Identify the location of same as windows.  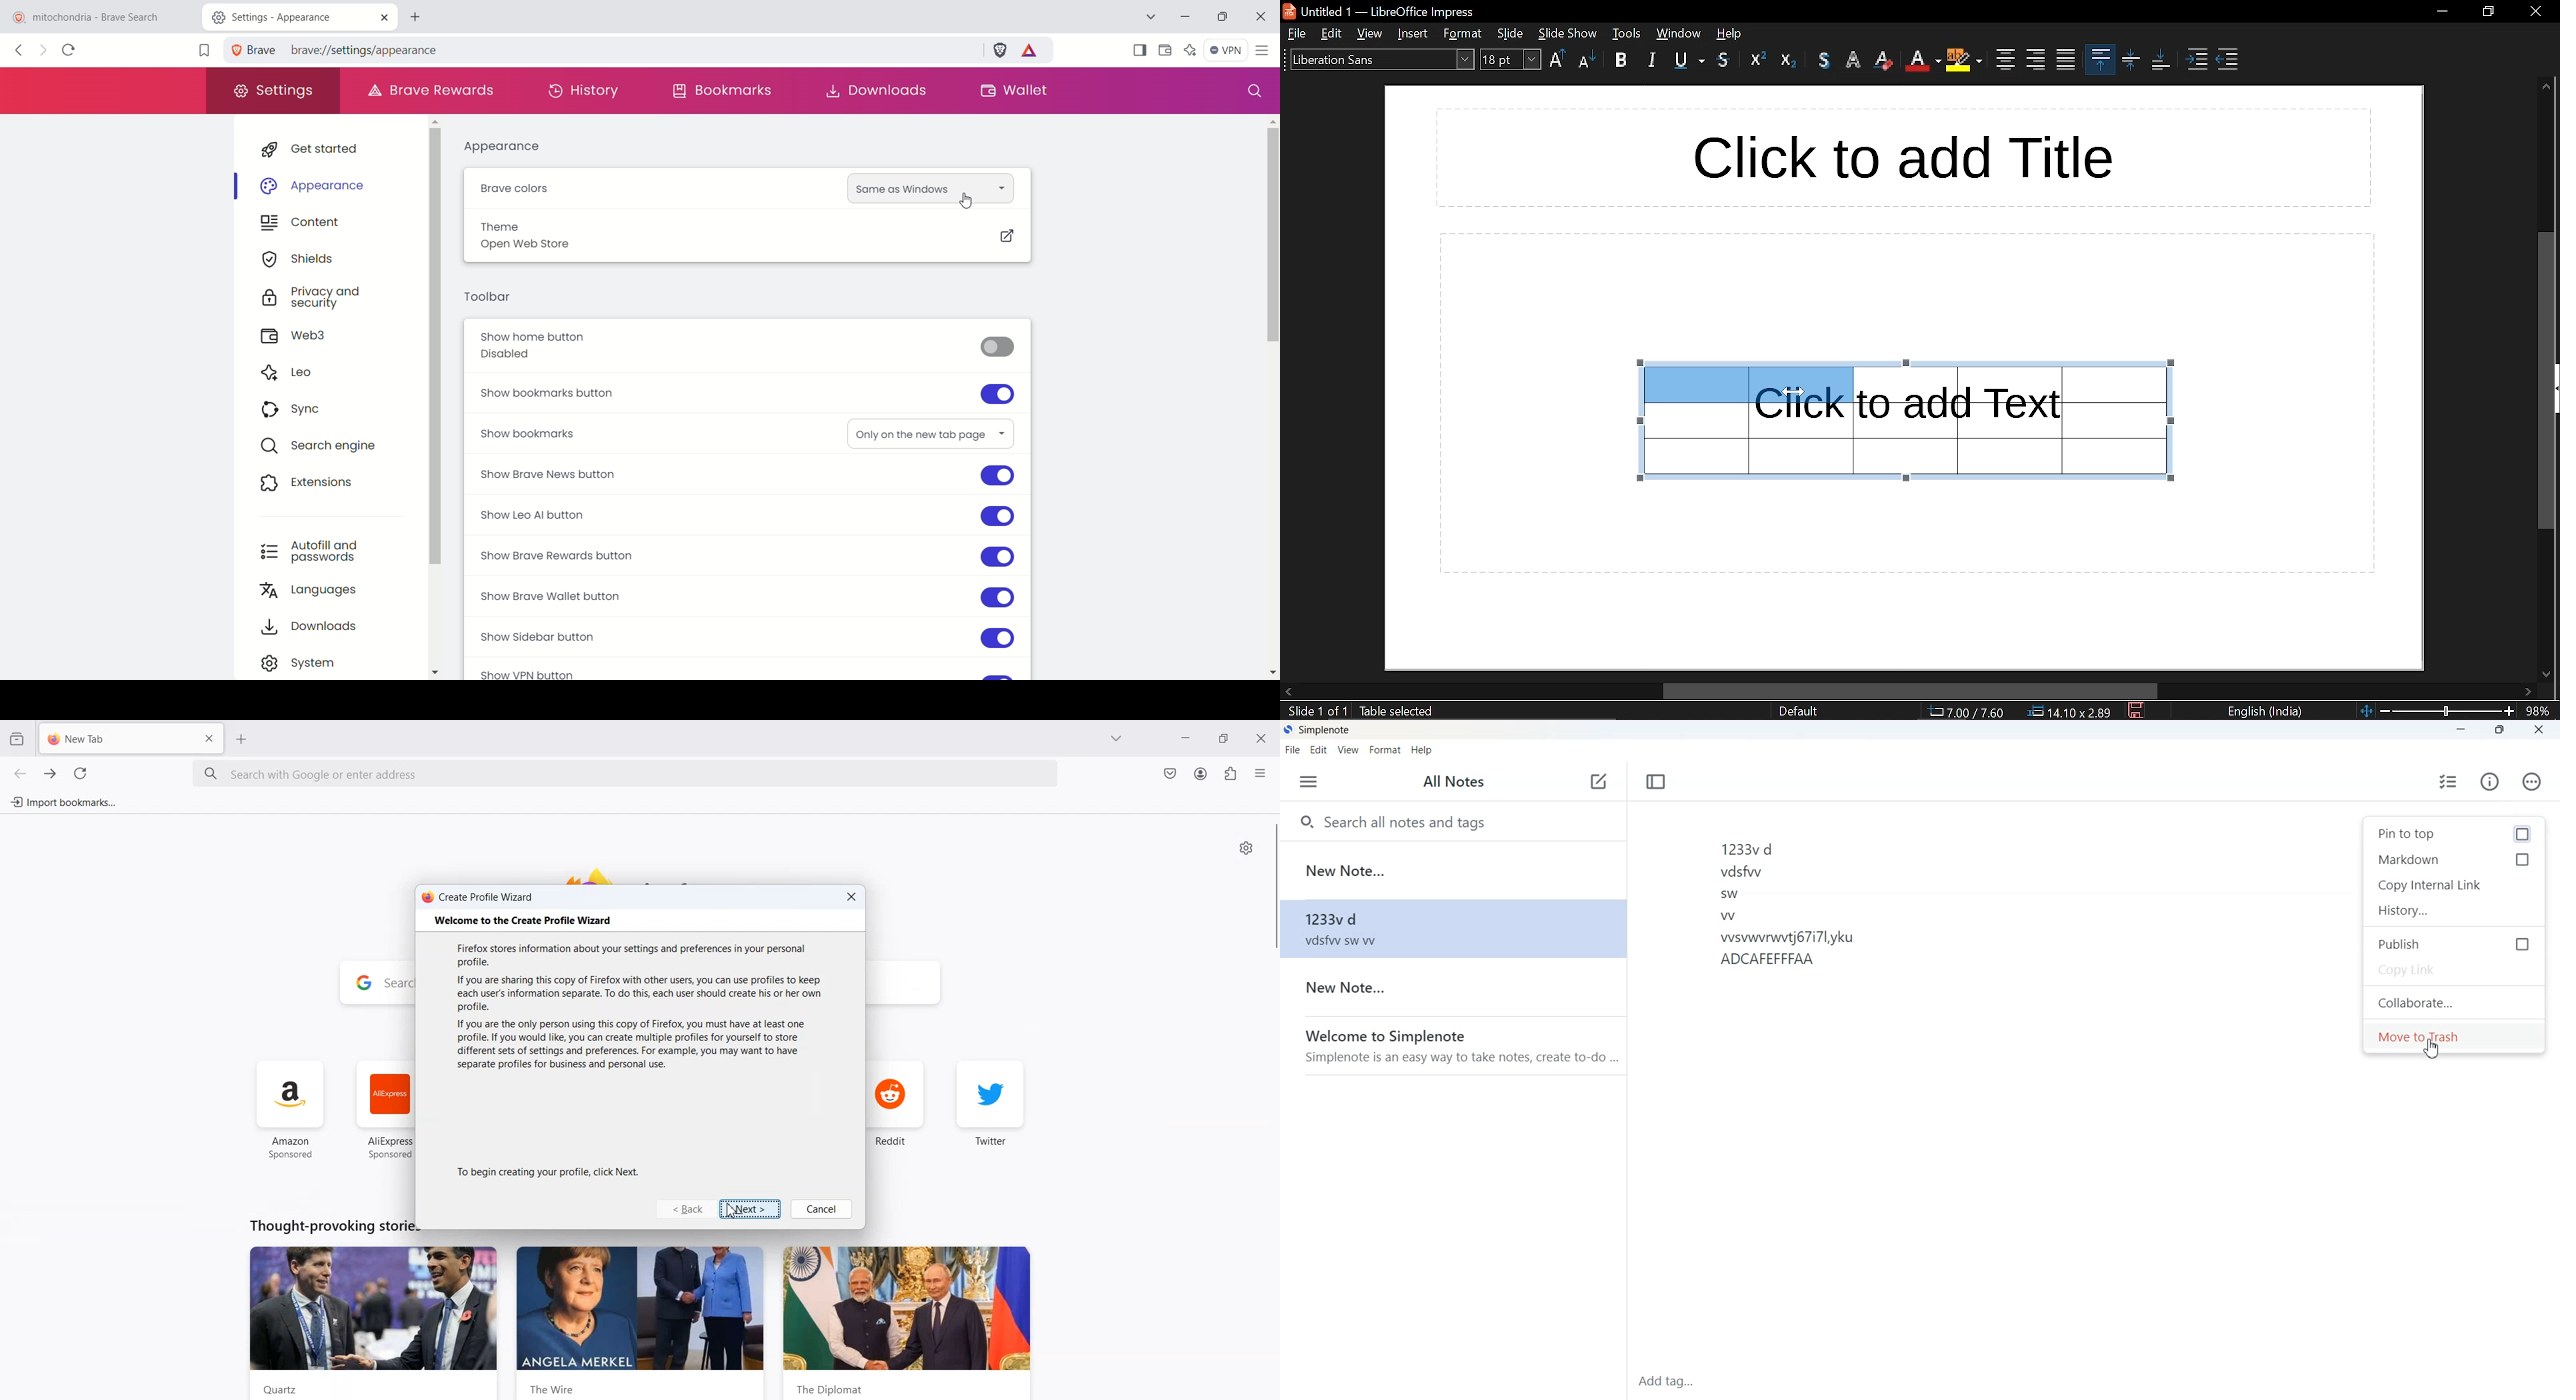
(901, 189).